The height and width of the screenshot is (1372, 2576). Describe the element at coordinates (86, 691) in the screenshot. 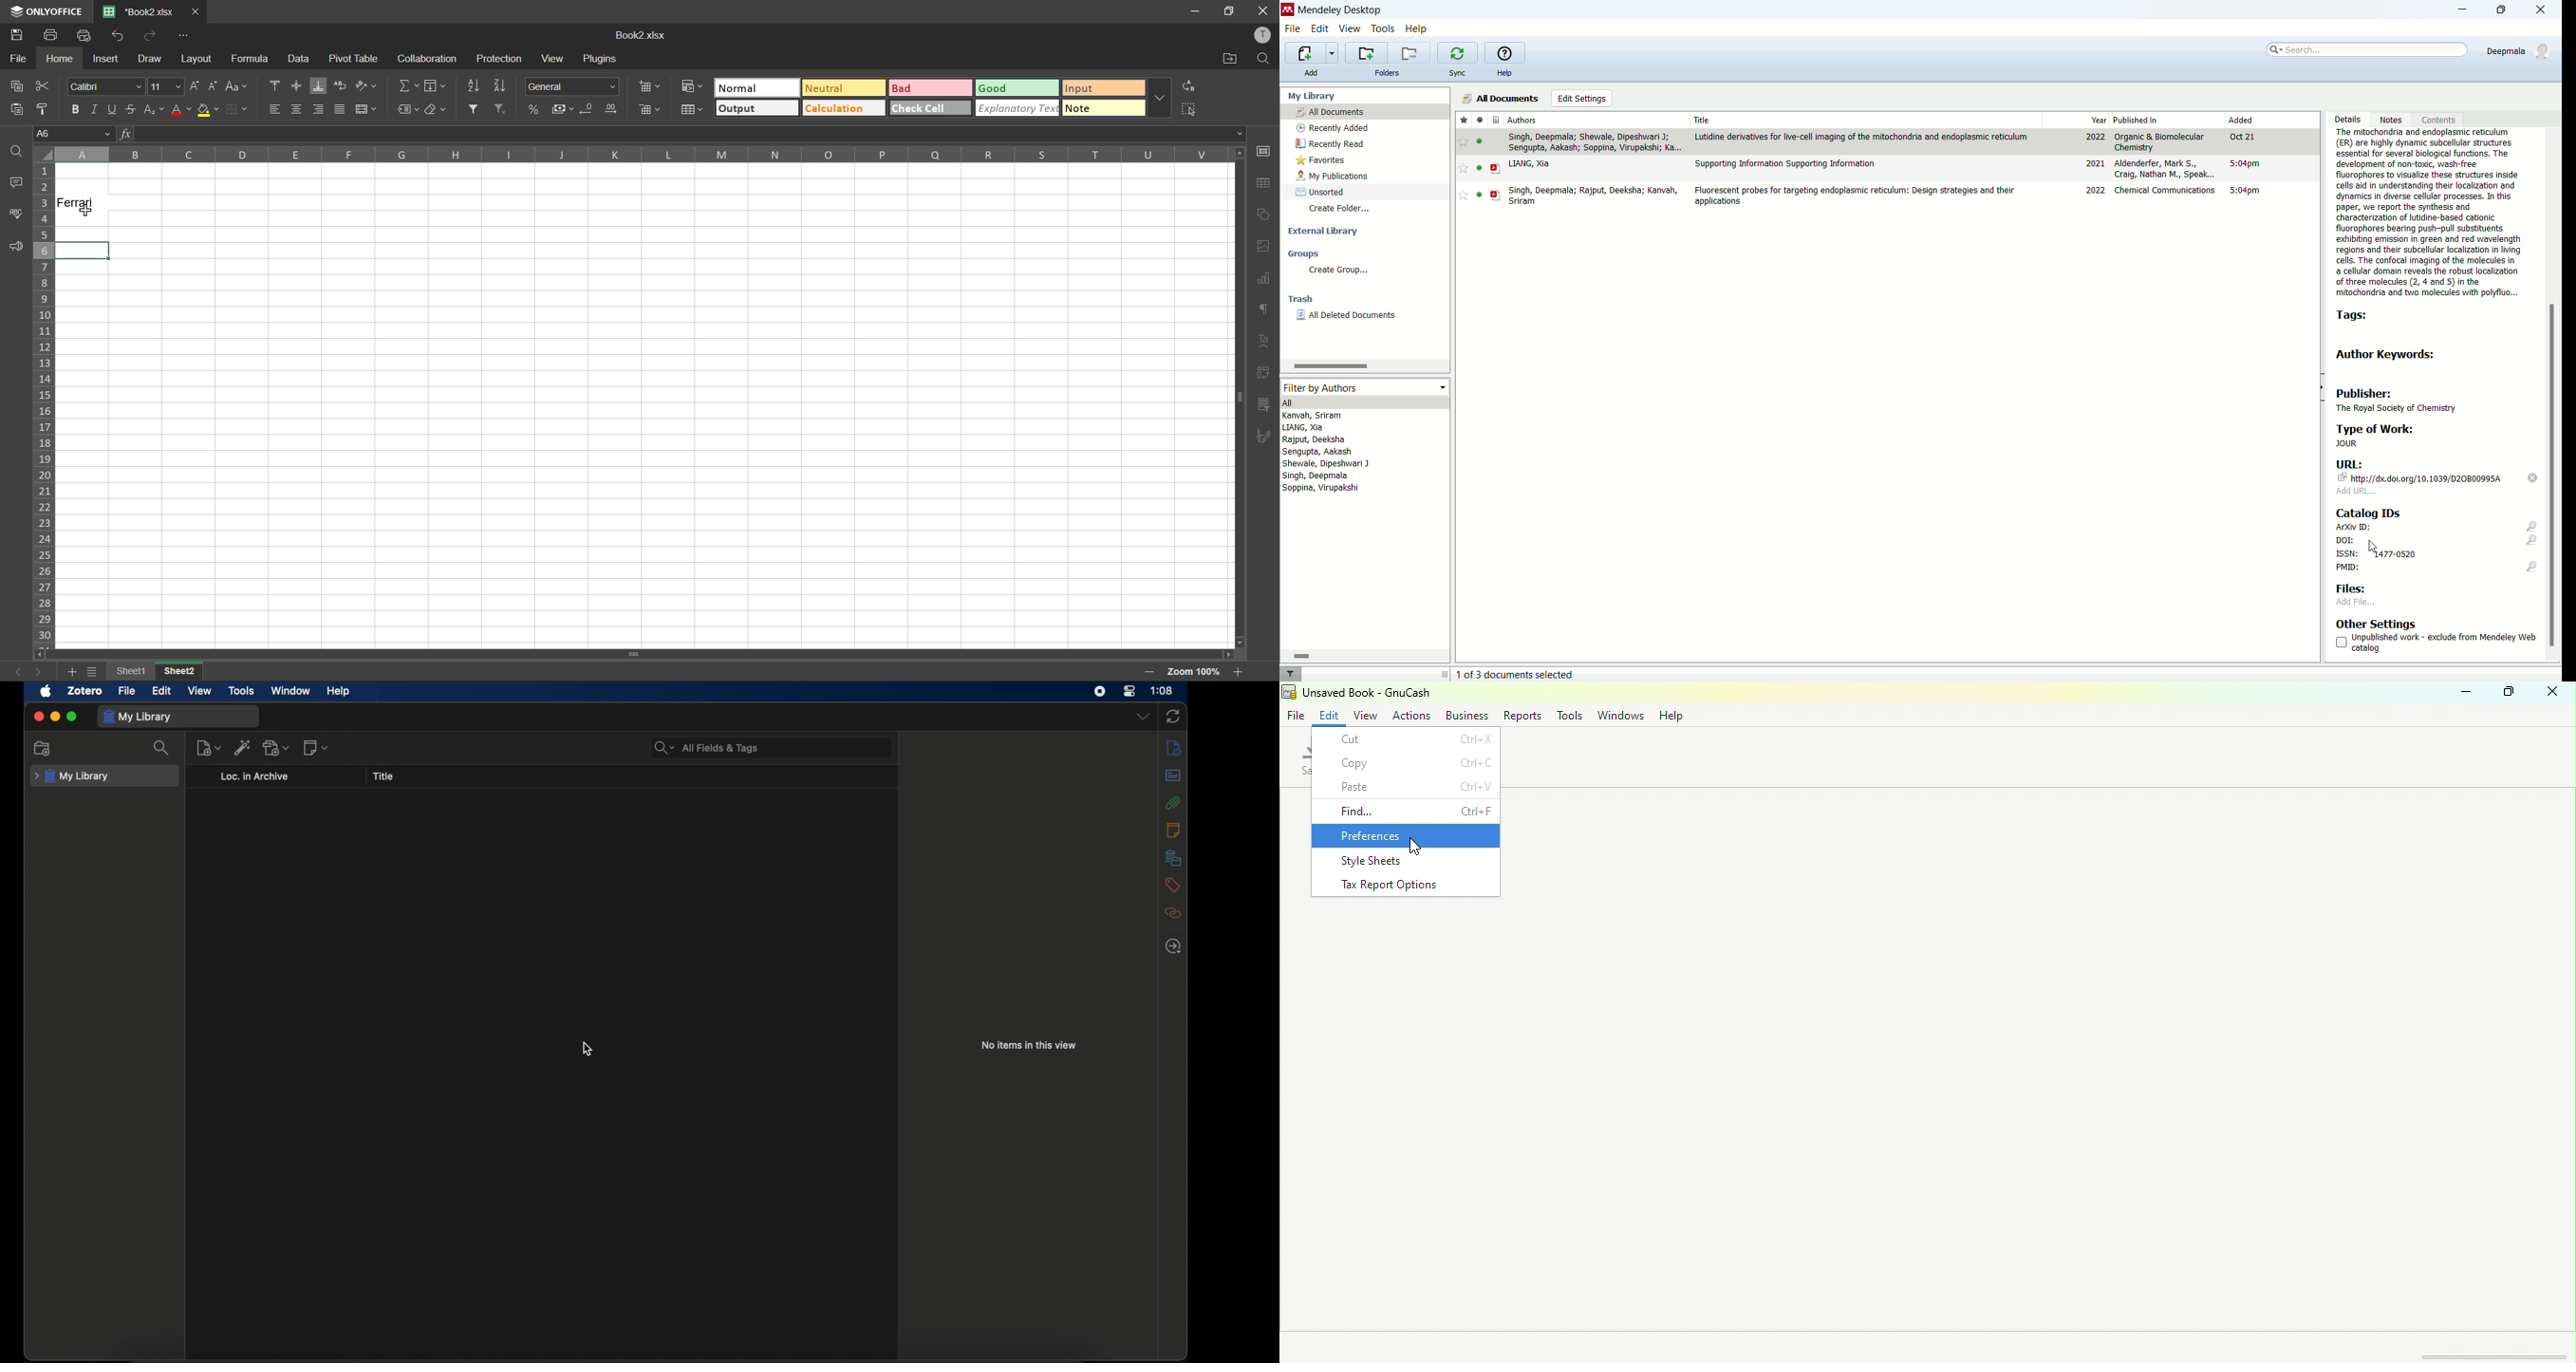

I see `zotero` at that location.